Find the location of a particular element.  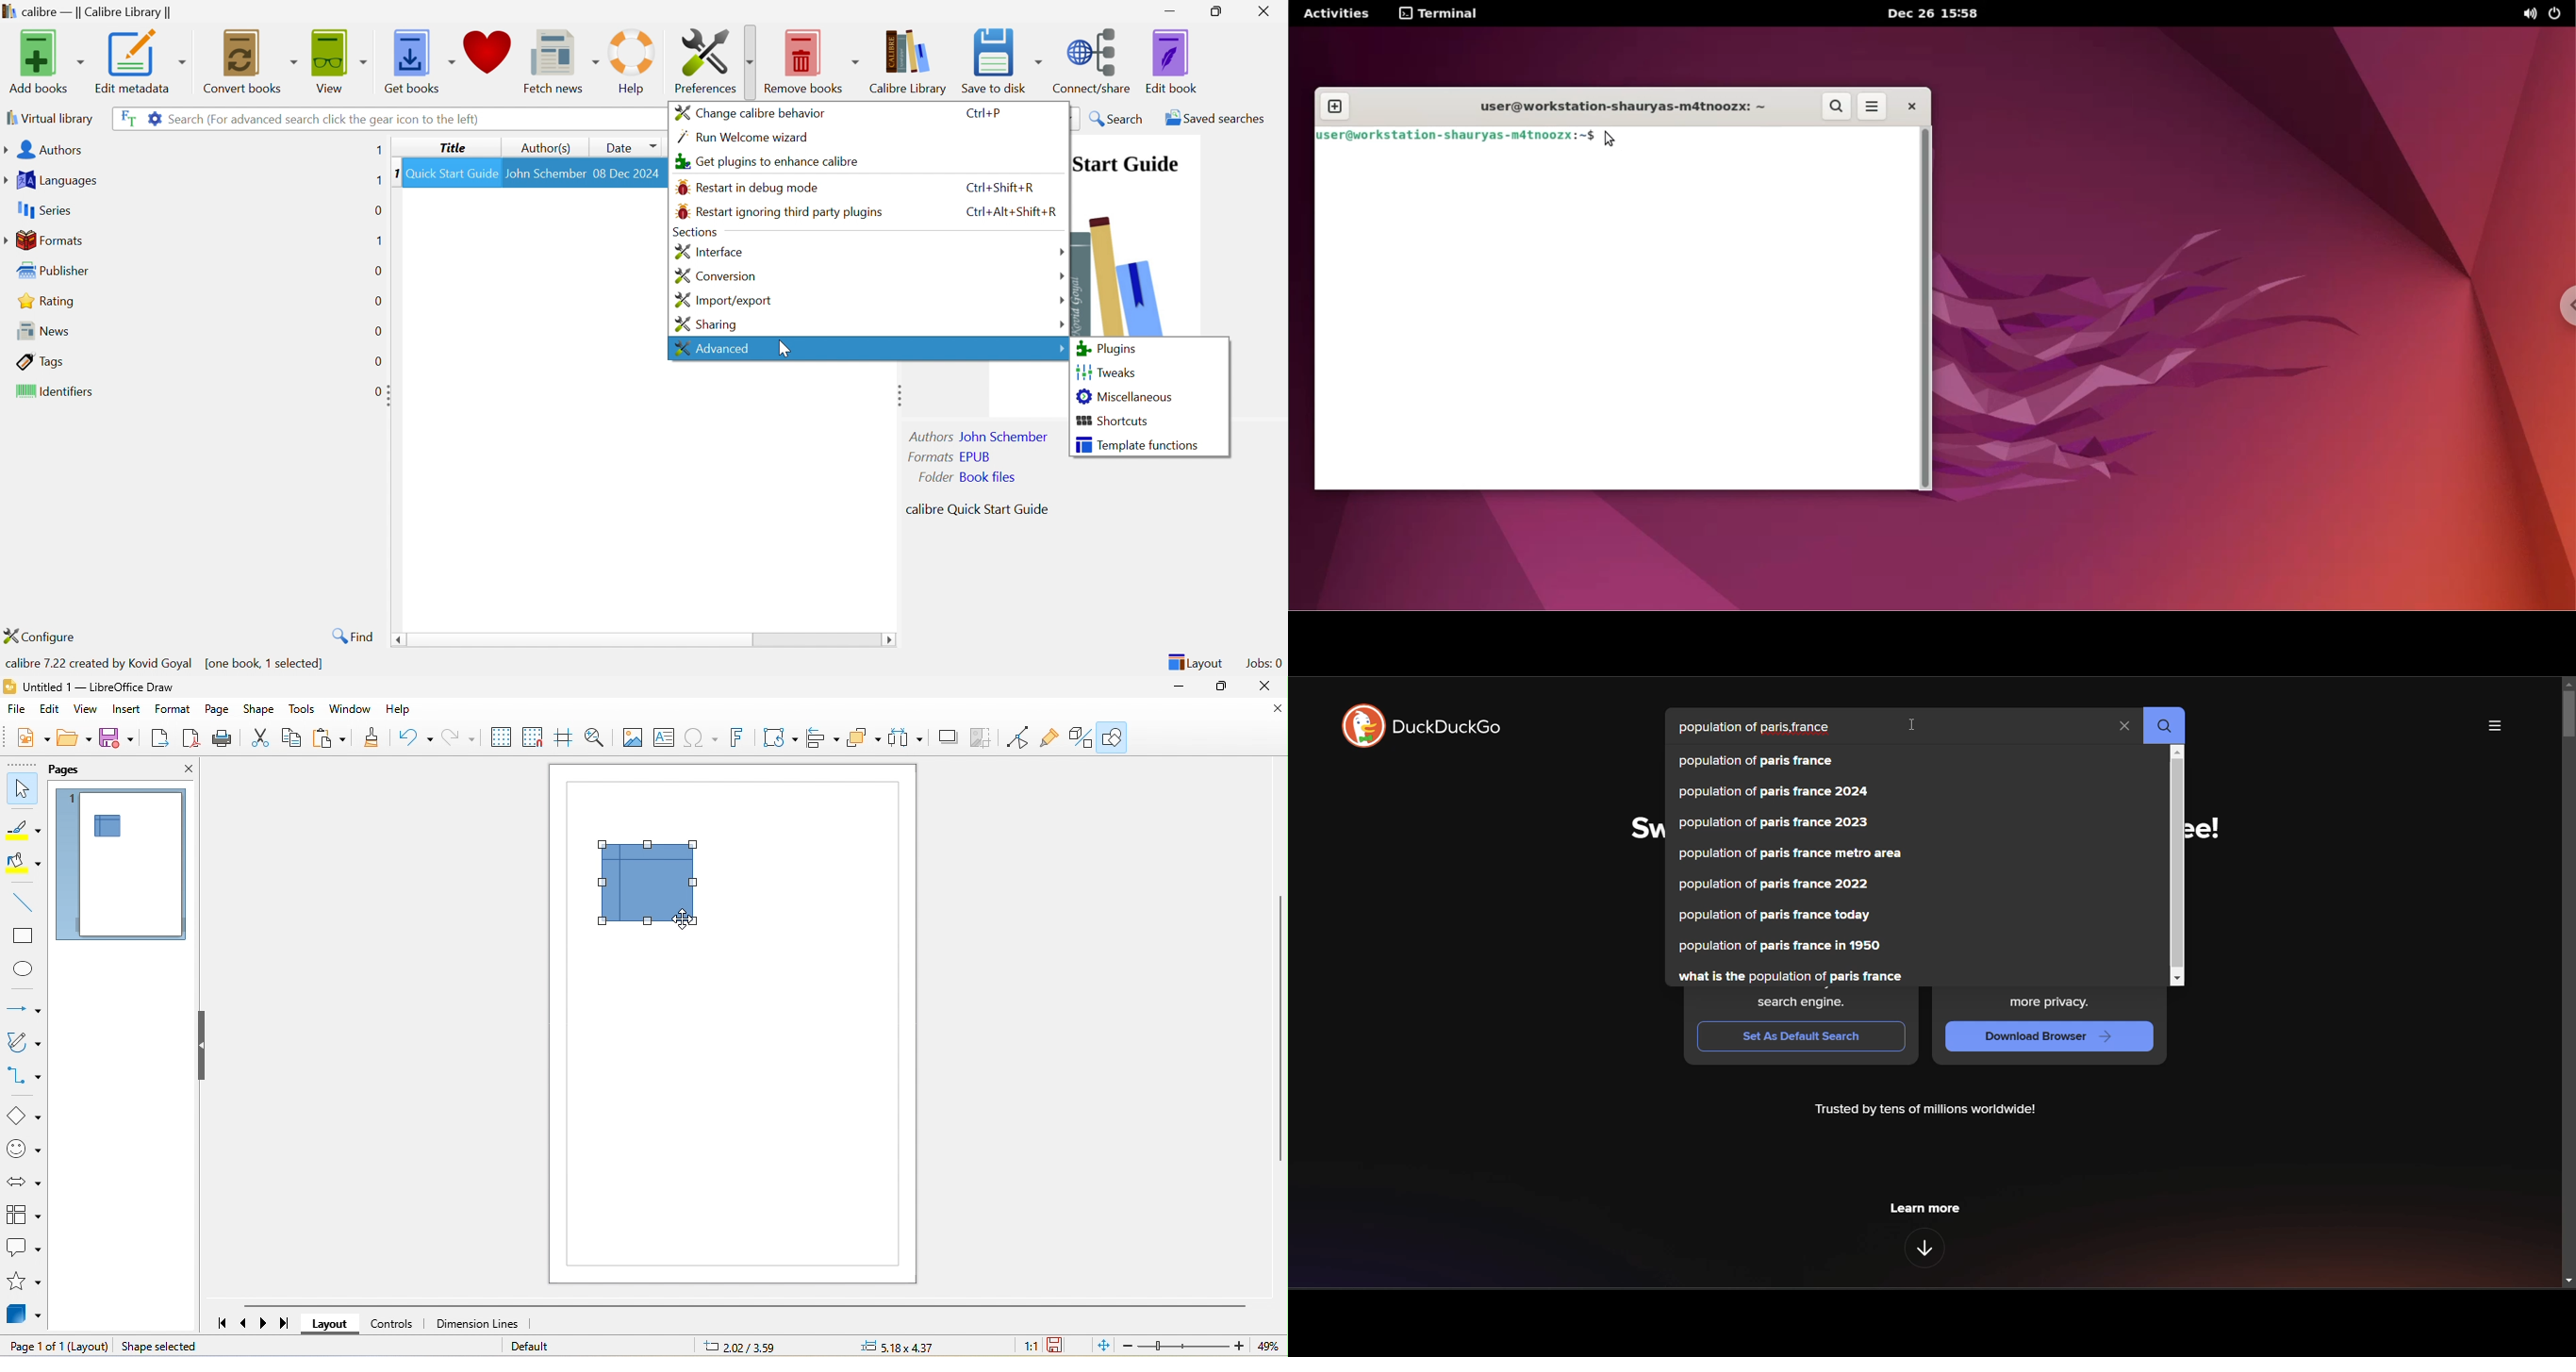

Cursor is located at coordinates (781, 346).